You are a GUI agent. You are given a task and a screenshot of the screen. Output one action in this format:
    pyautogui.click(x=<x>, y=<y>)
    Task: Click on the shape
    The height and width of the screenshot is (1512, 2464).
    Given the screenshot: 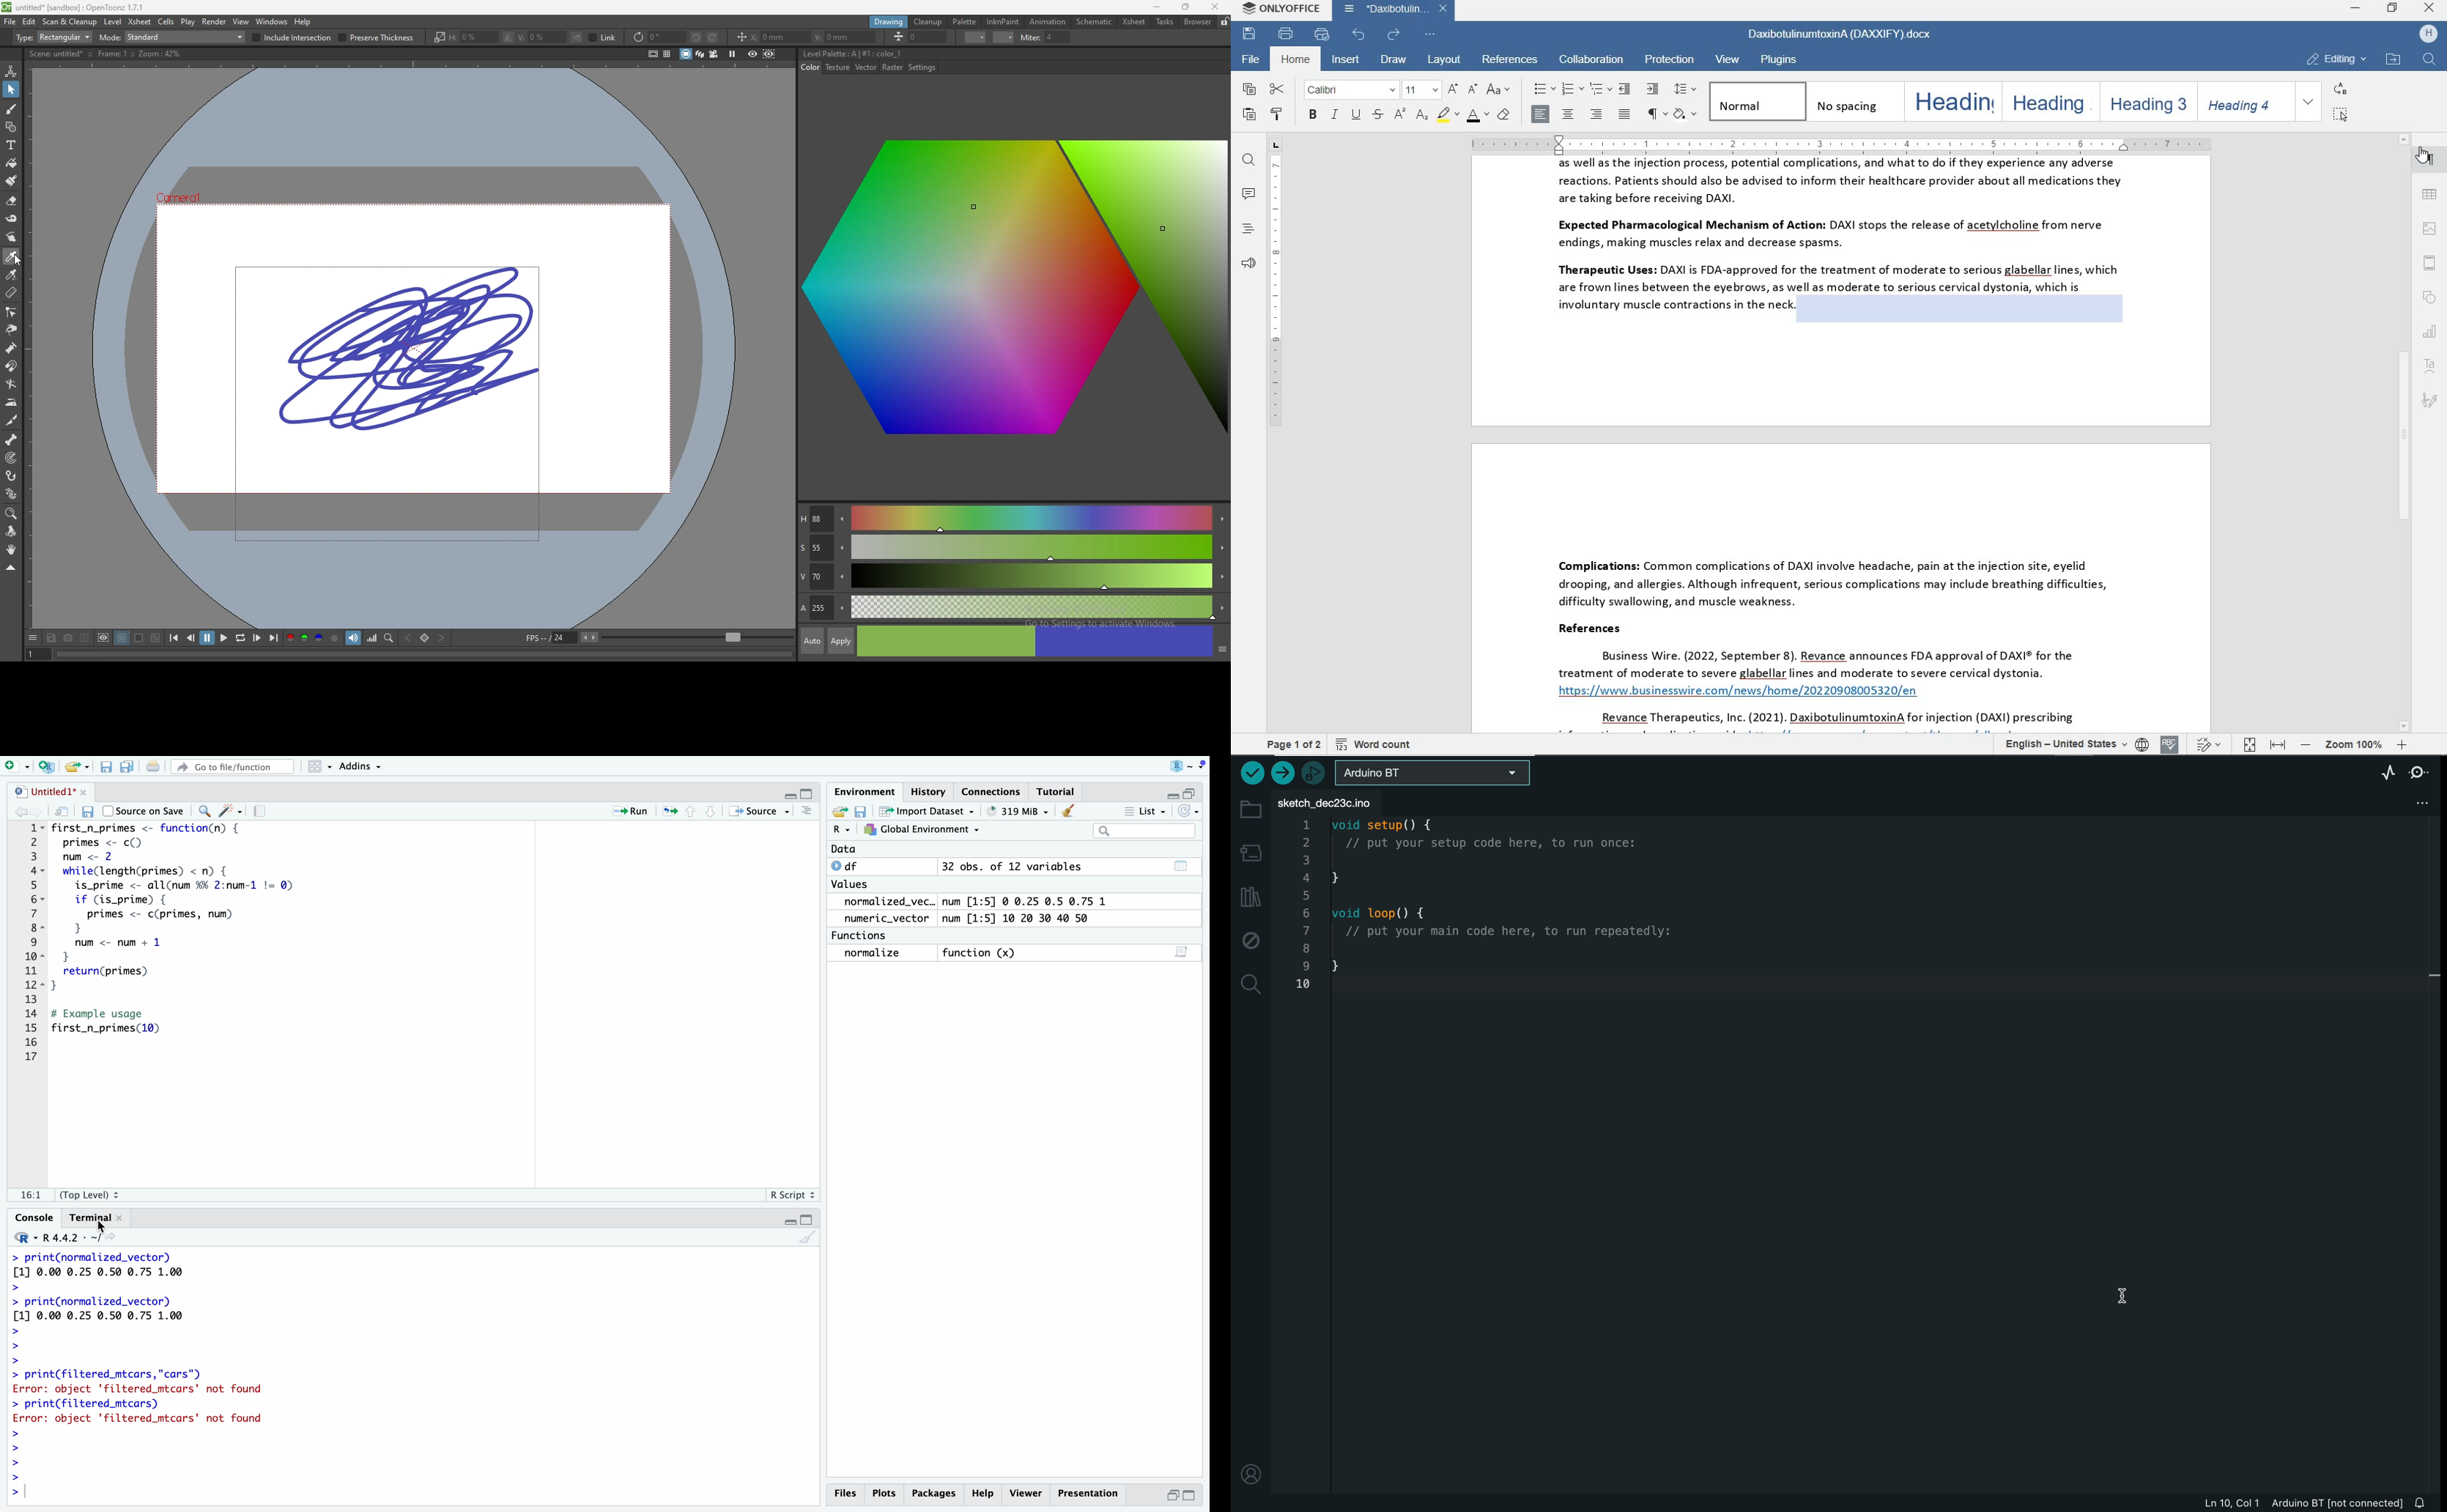 What is the action you would take?
    pyautogui.click(x=2432, y=298)
    